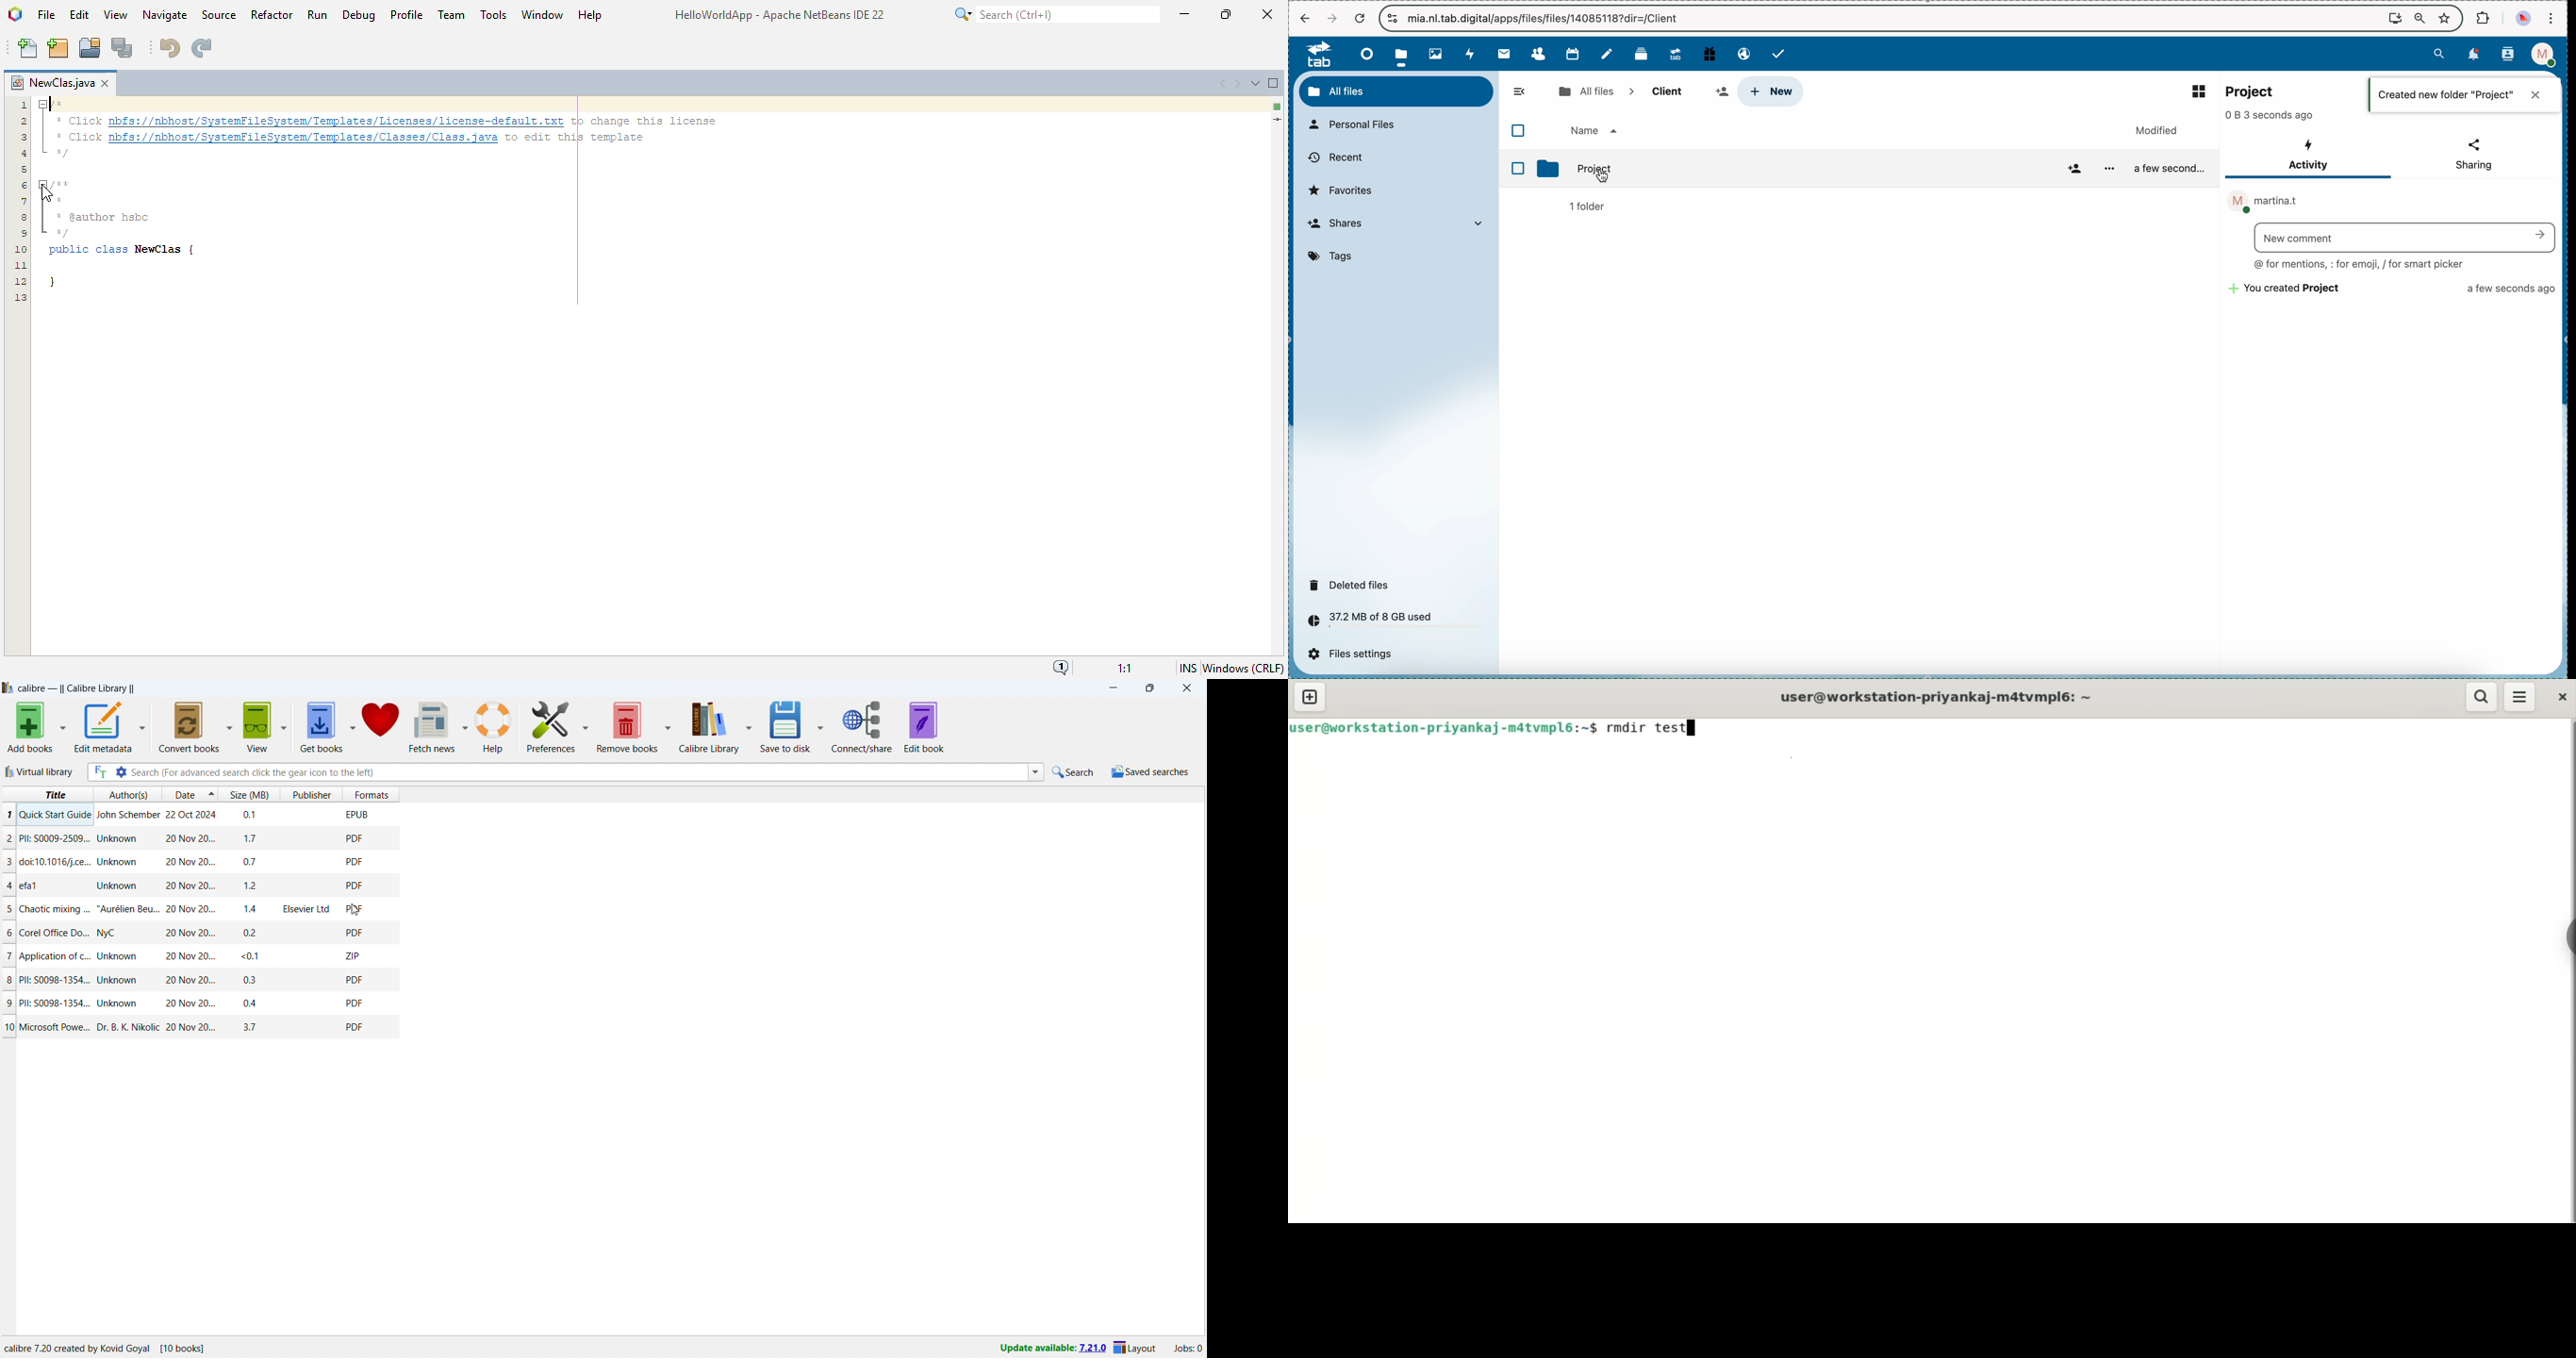 Image resolution: width=2576 pixels, height=1372 pixels. I want to click on 7 Application of c... Unknown 20 Nov 20... <0.1 ZIP, so click(221, 954).